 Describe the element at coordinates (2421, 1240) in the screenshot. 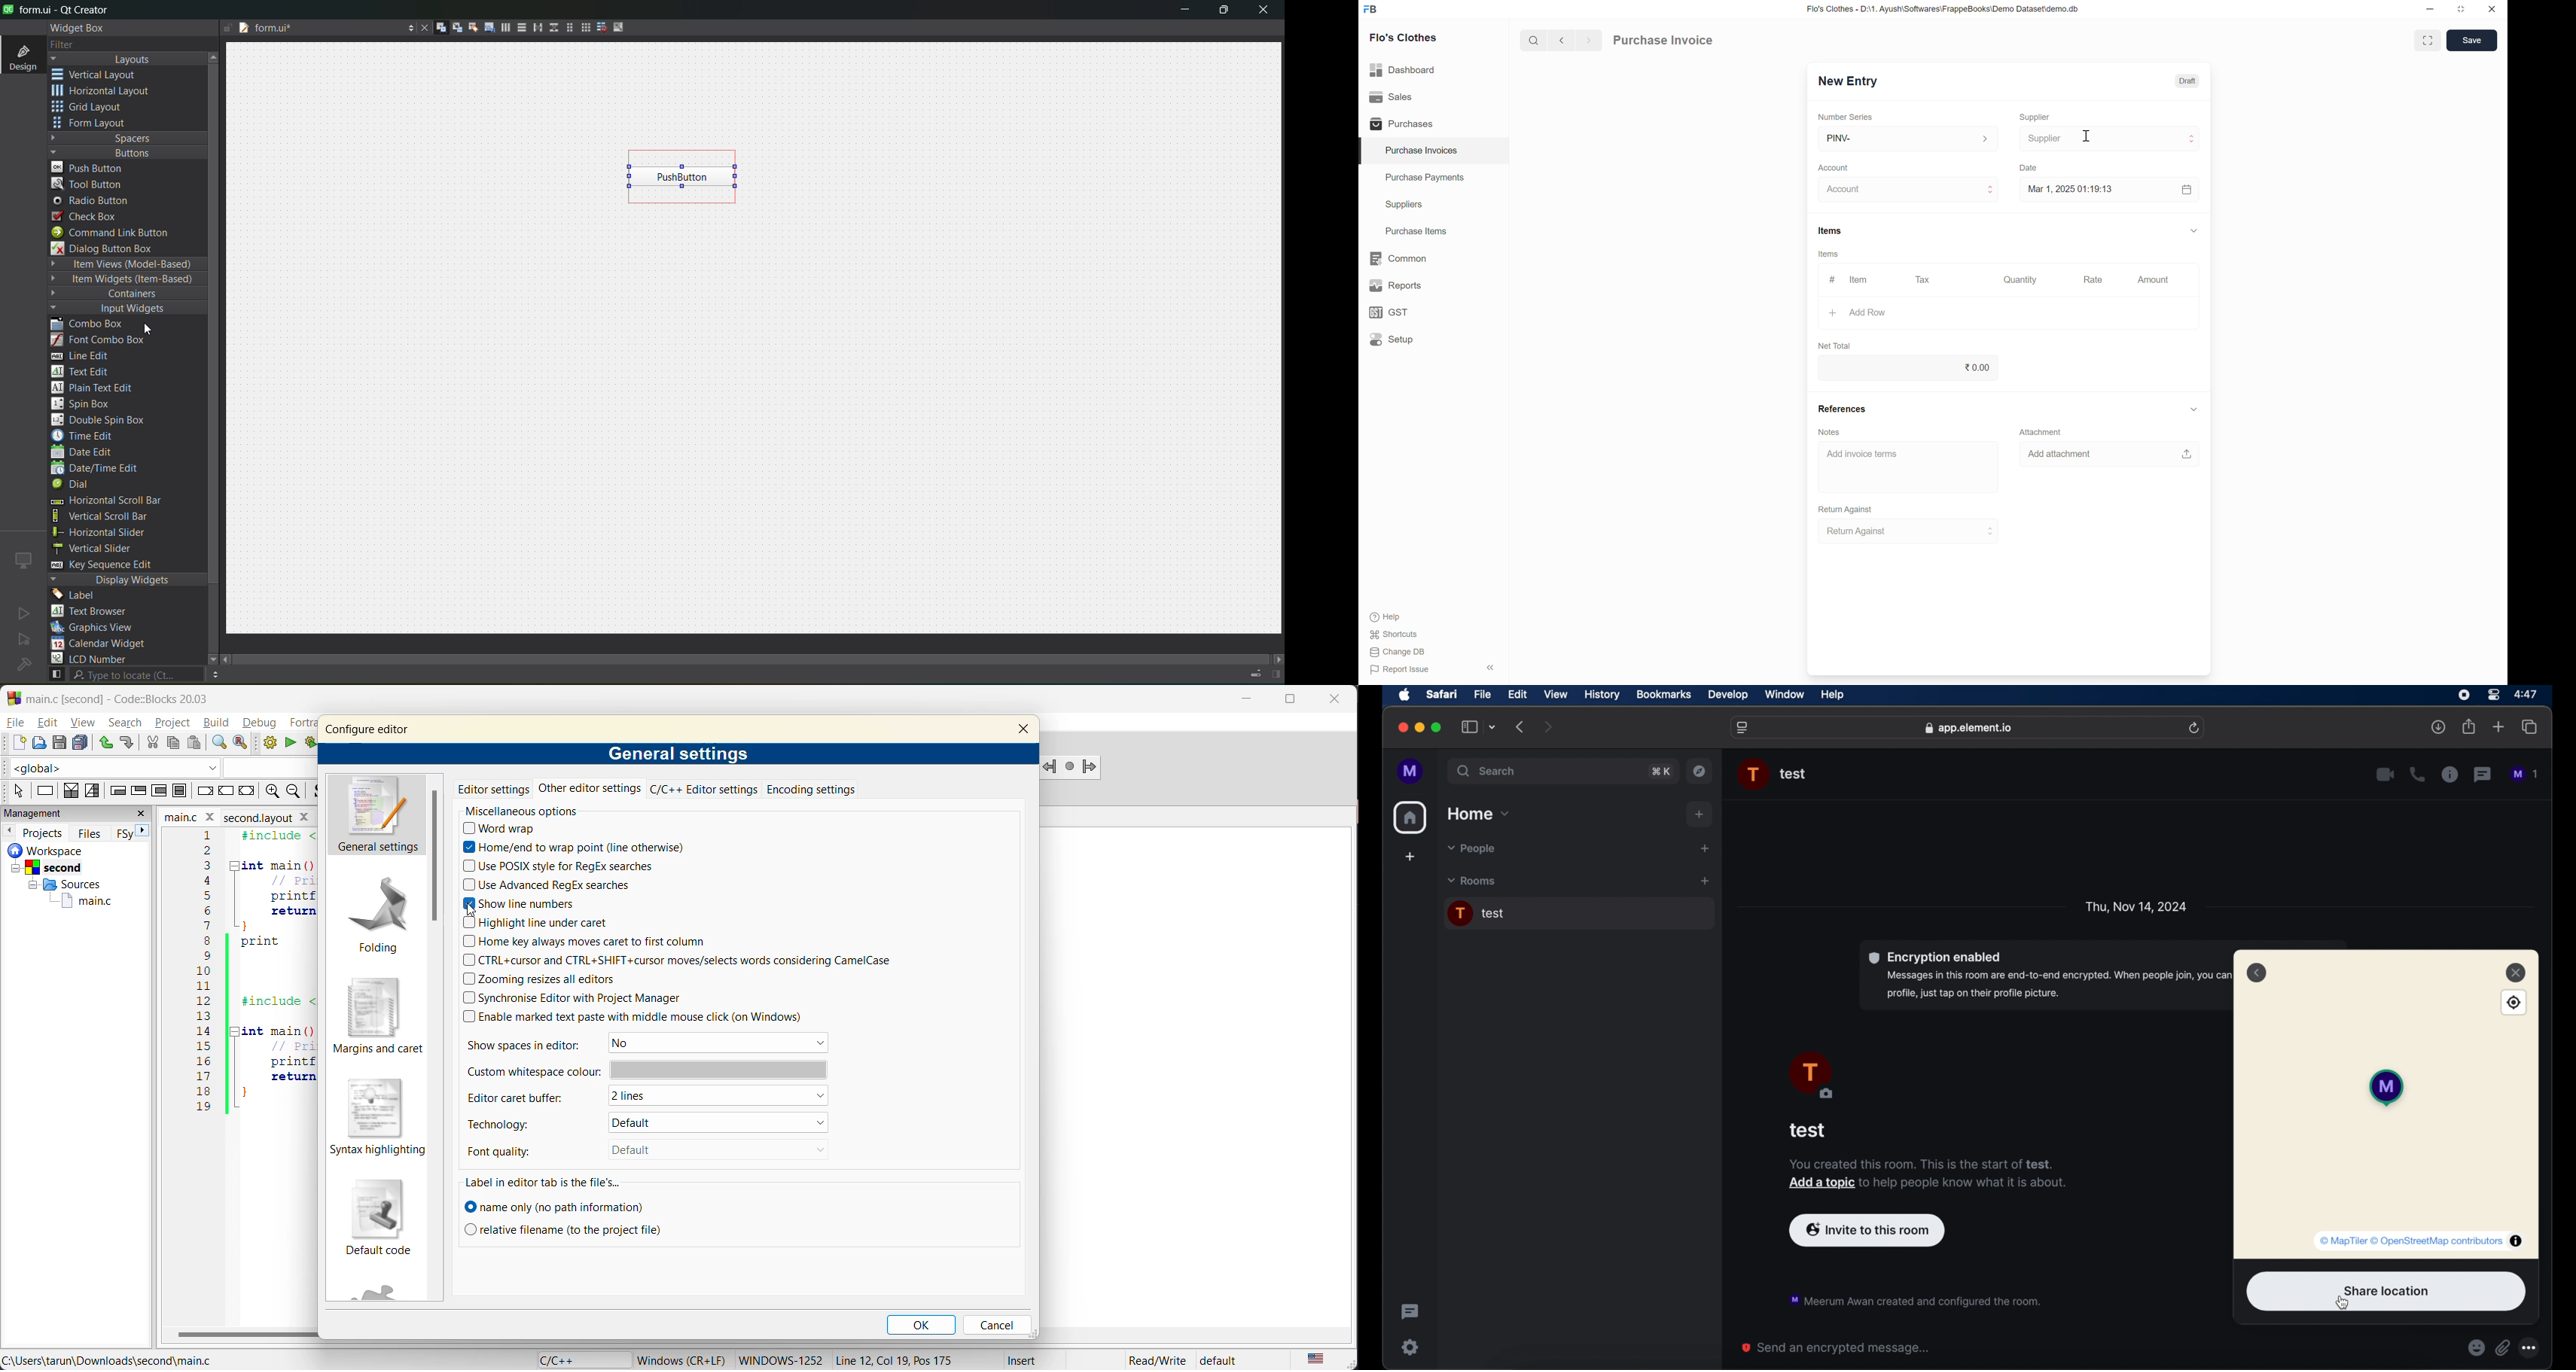

I see `tooltip` at that location.